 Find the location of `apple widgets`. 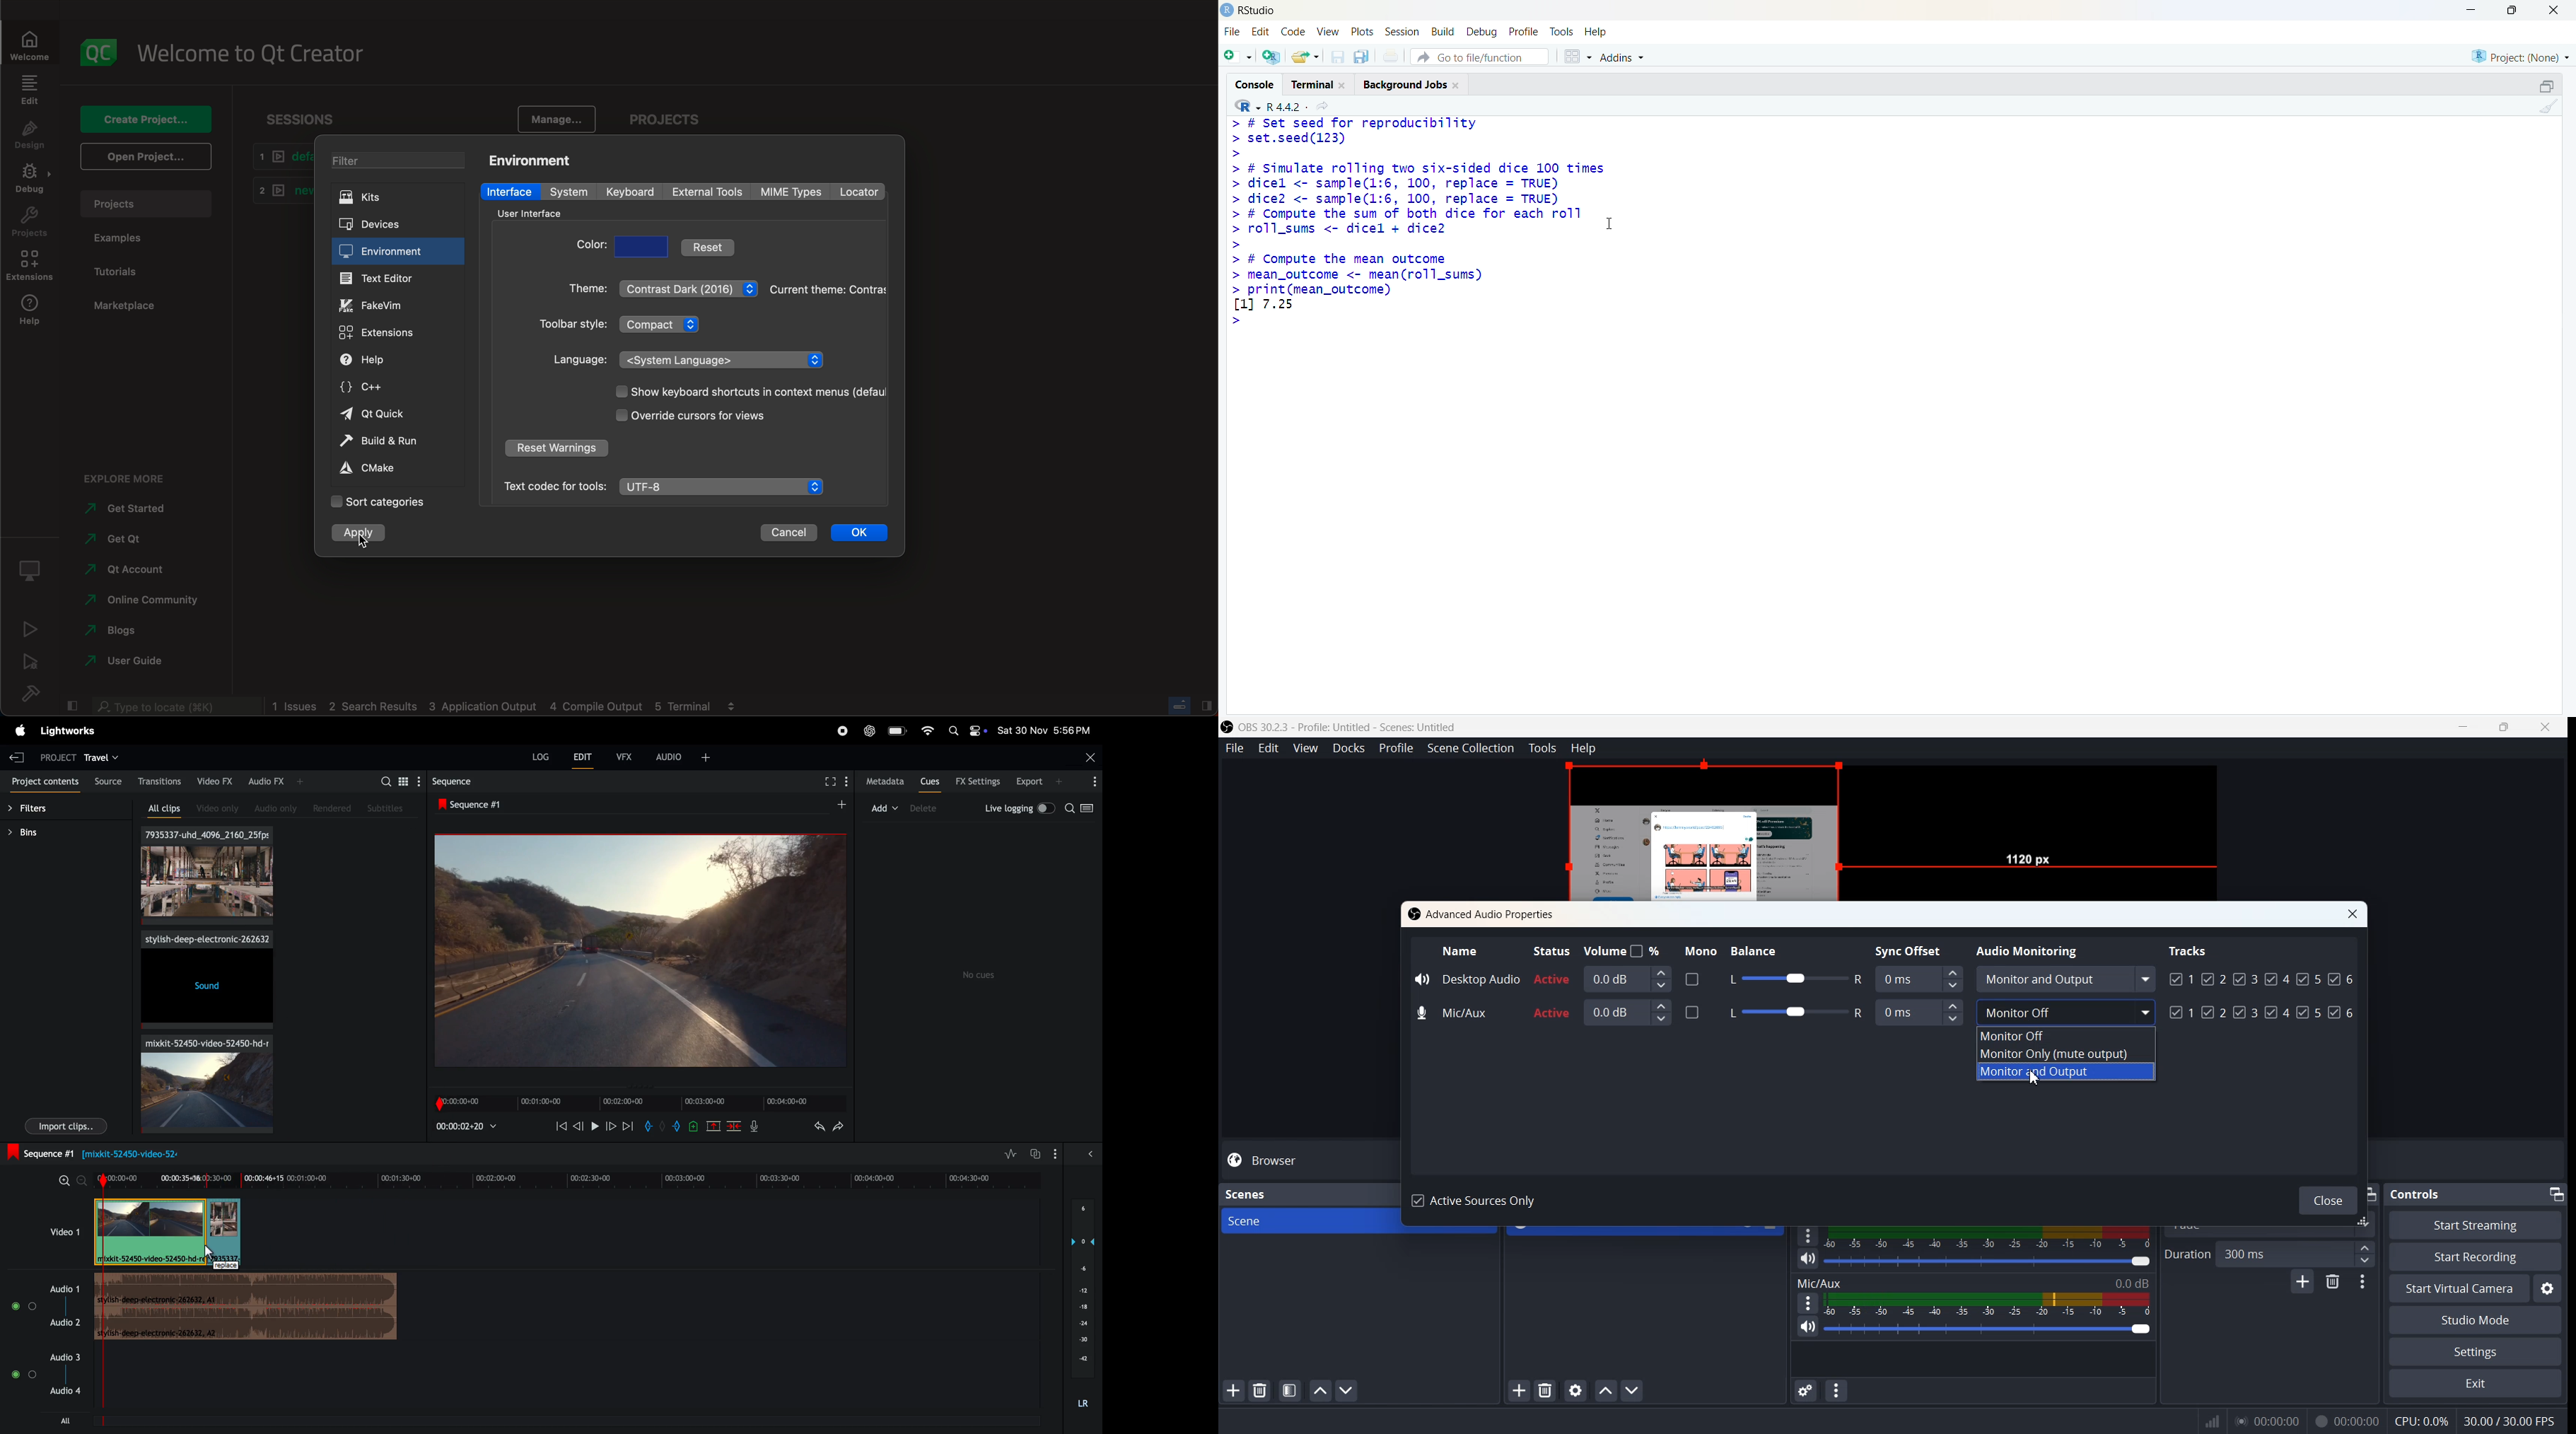

apple widgets is located at coordinates (966, 731).